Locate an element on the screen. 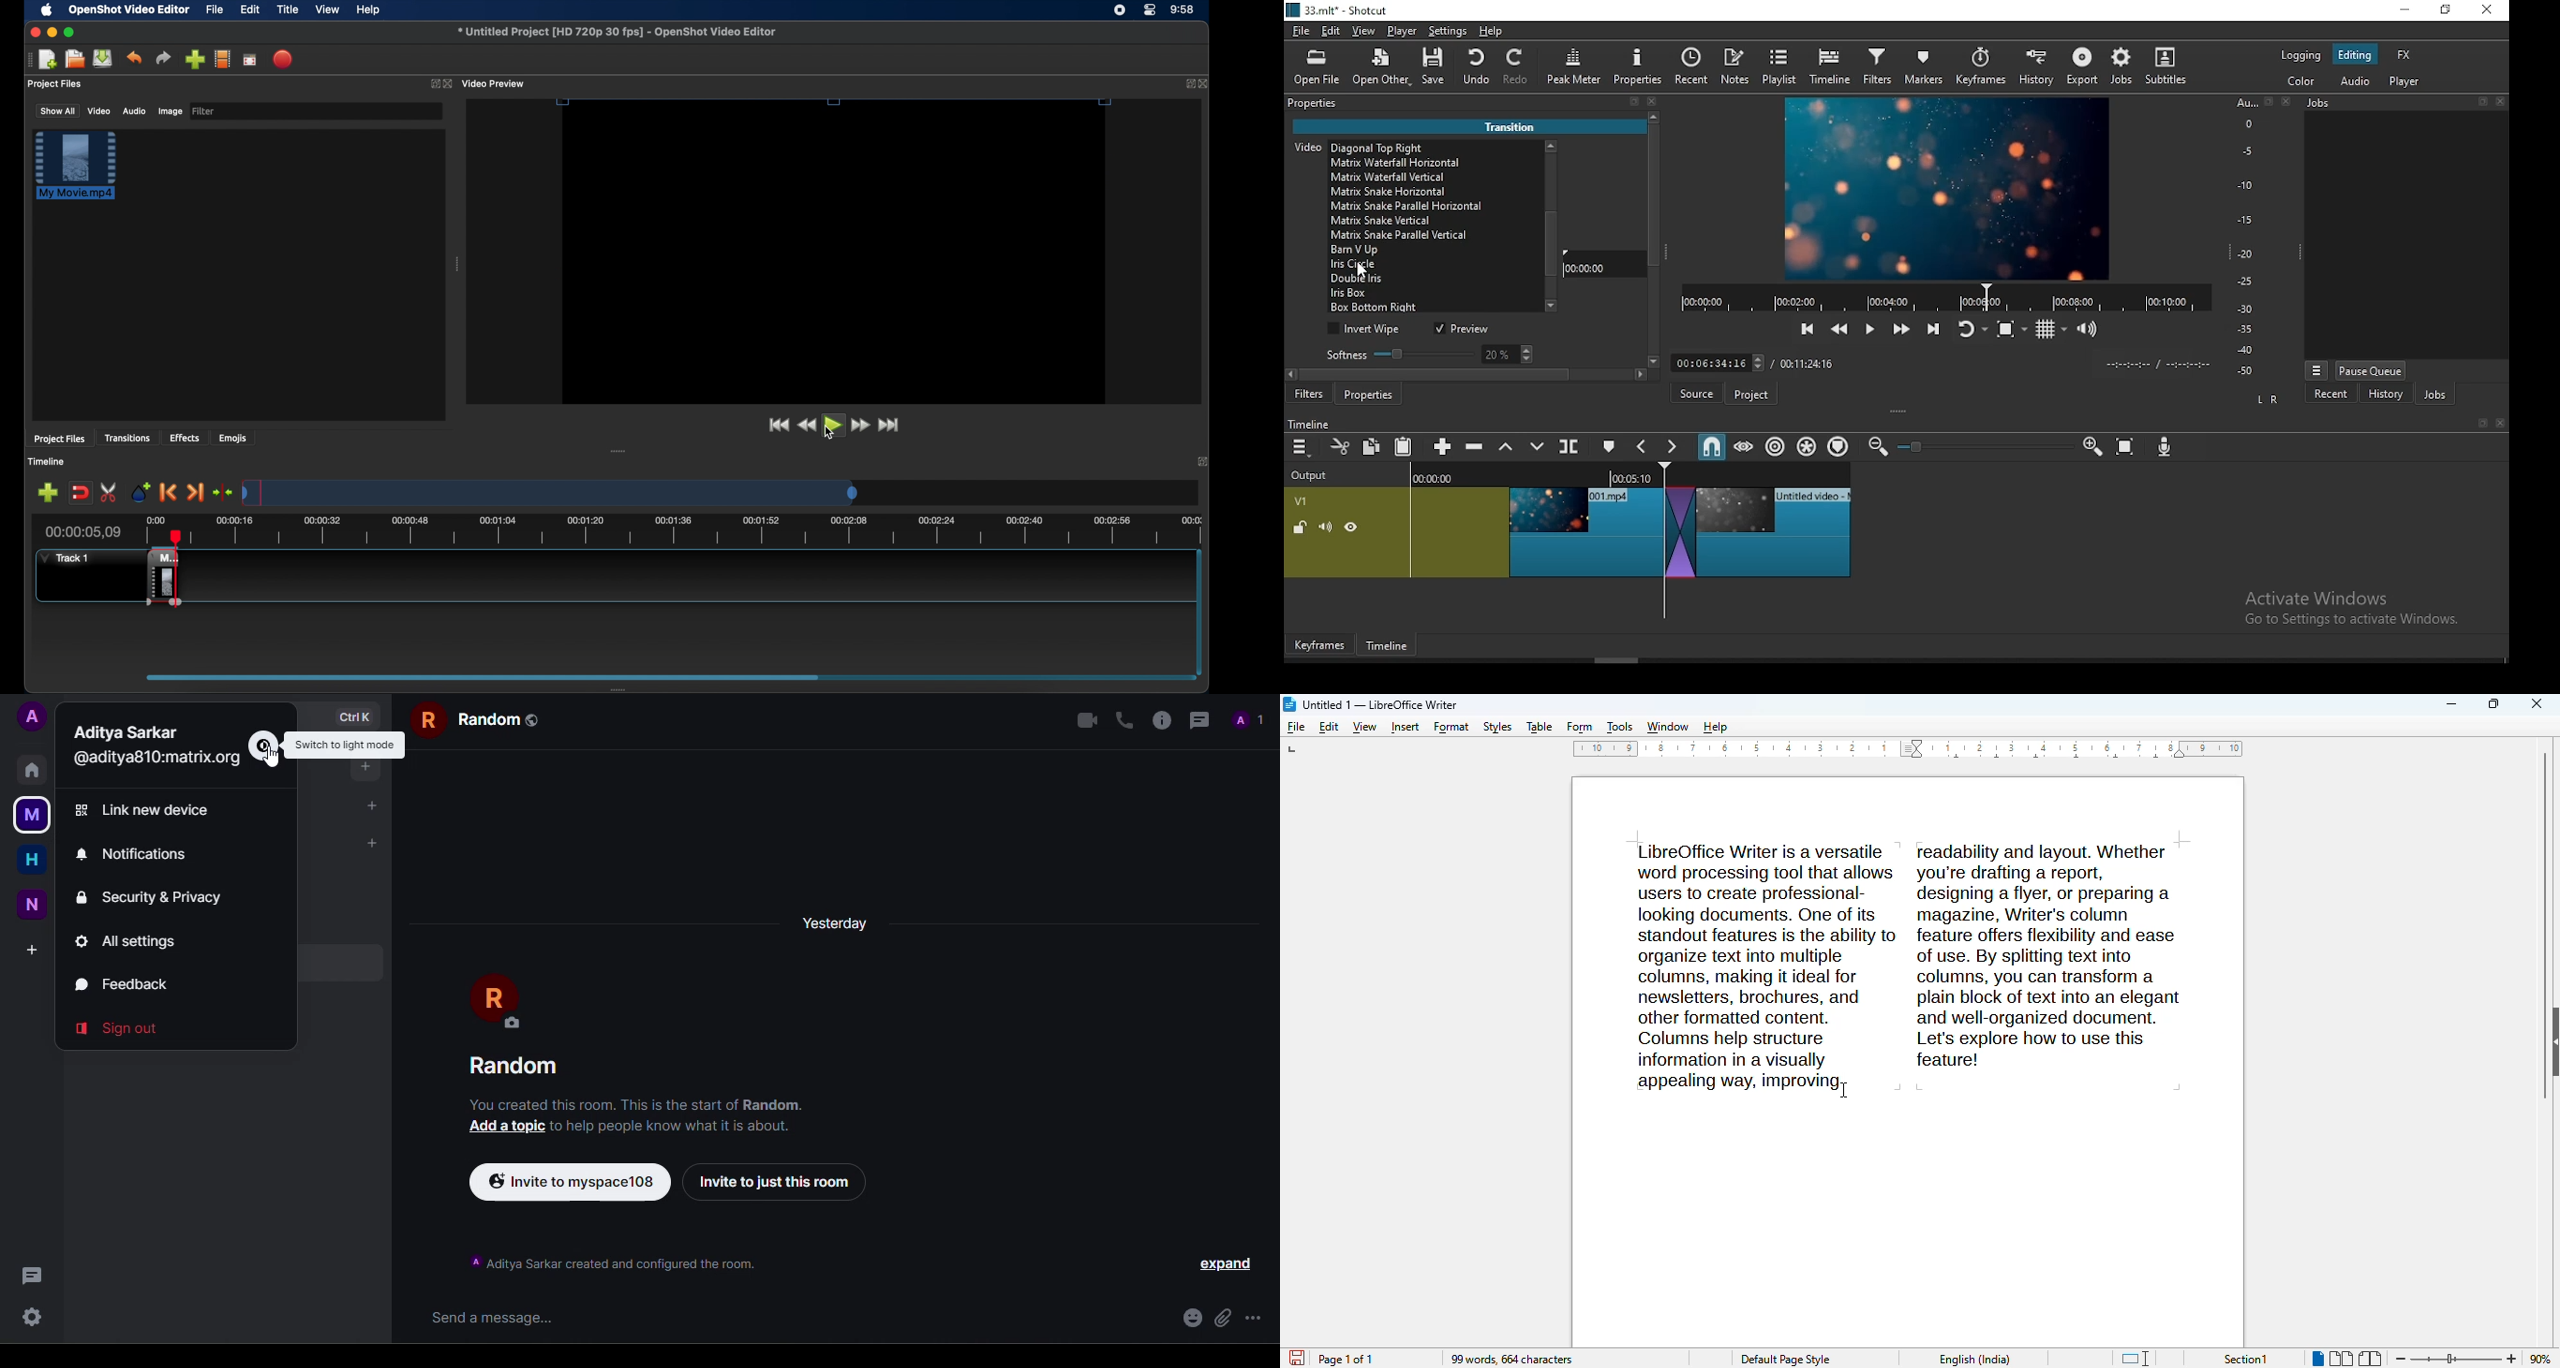 The width and height of the screenshot is (2576, 1372). standard selection is located at coordinates (2135, 1359).